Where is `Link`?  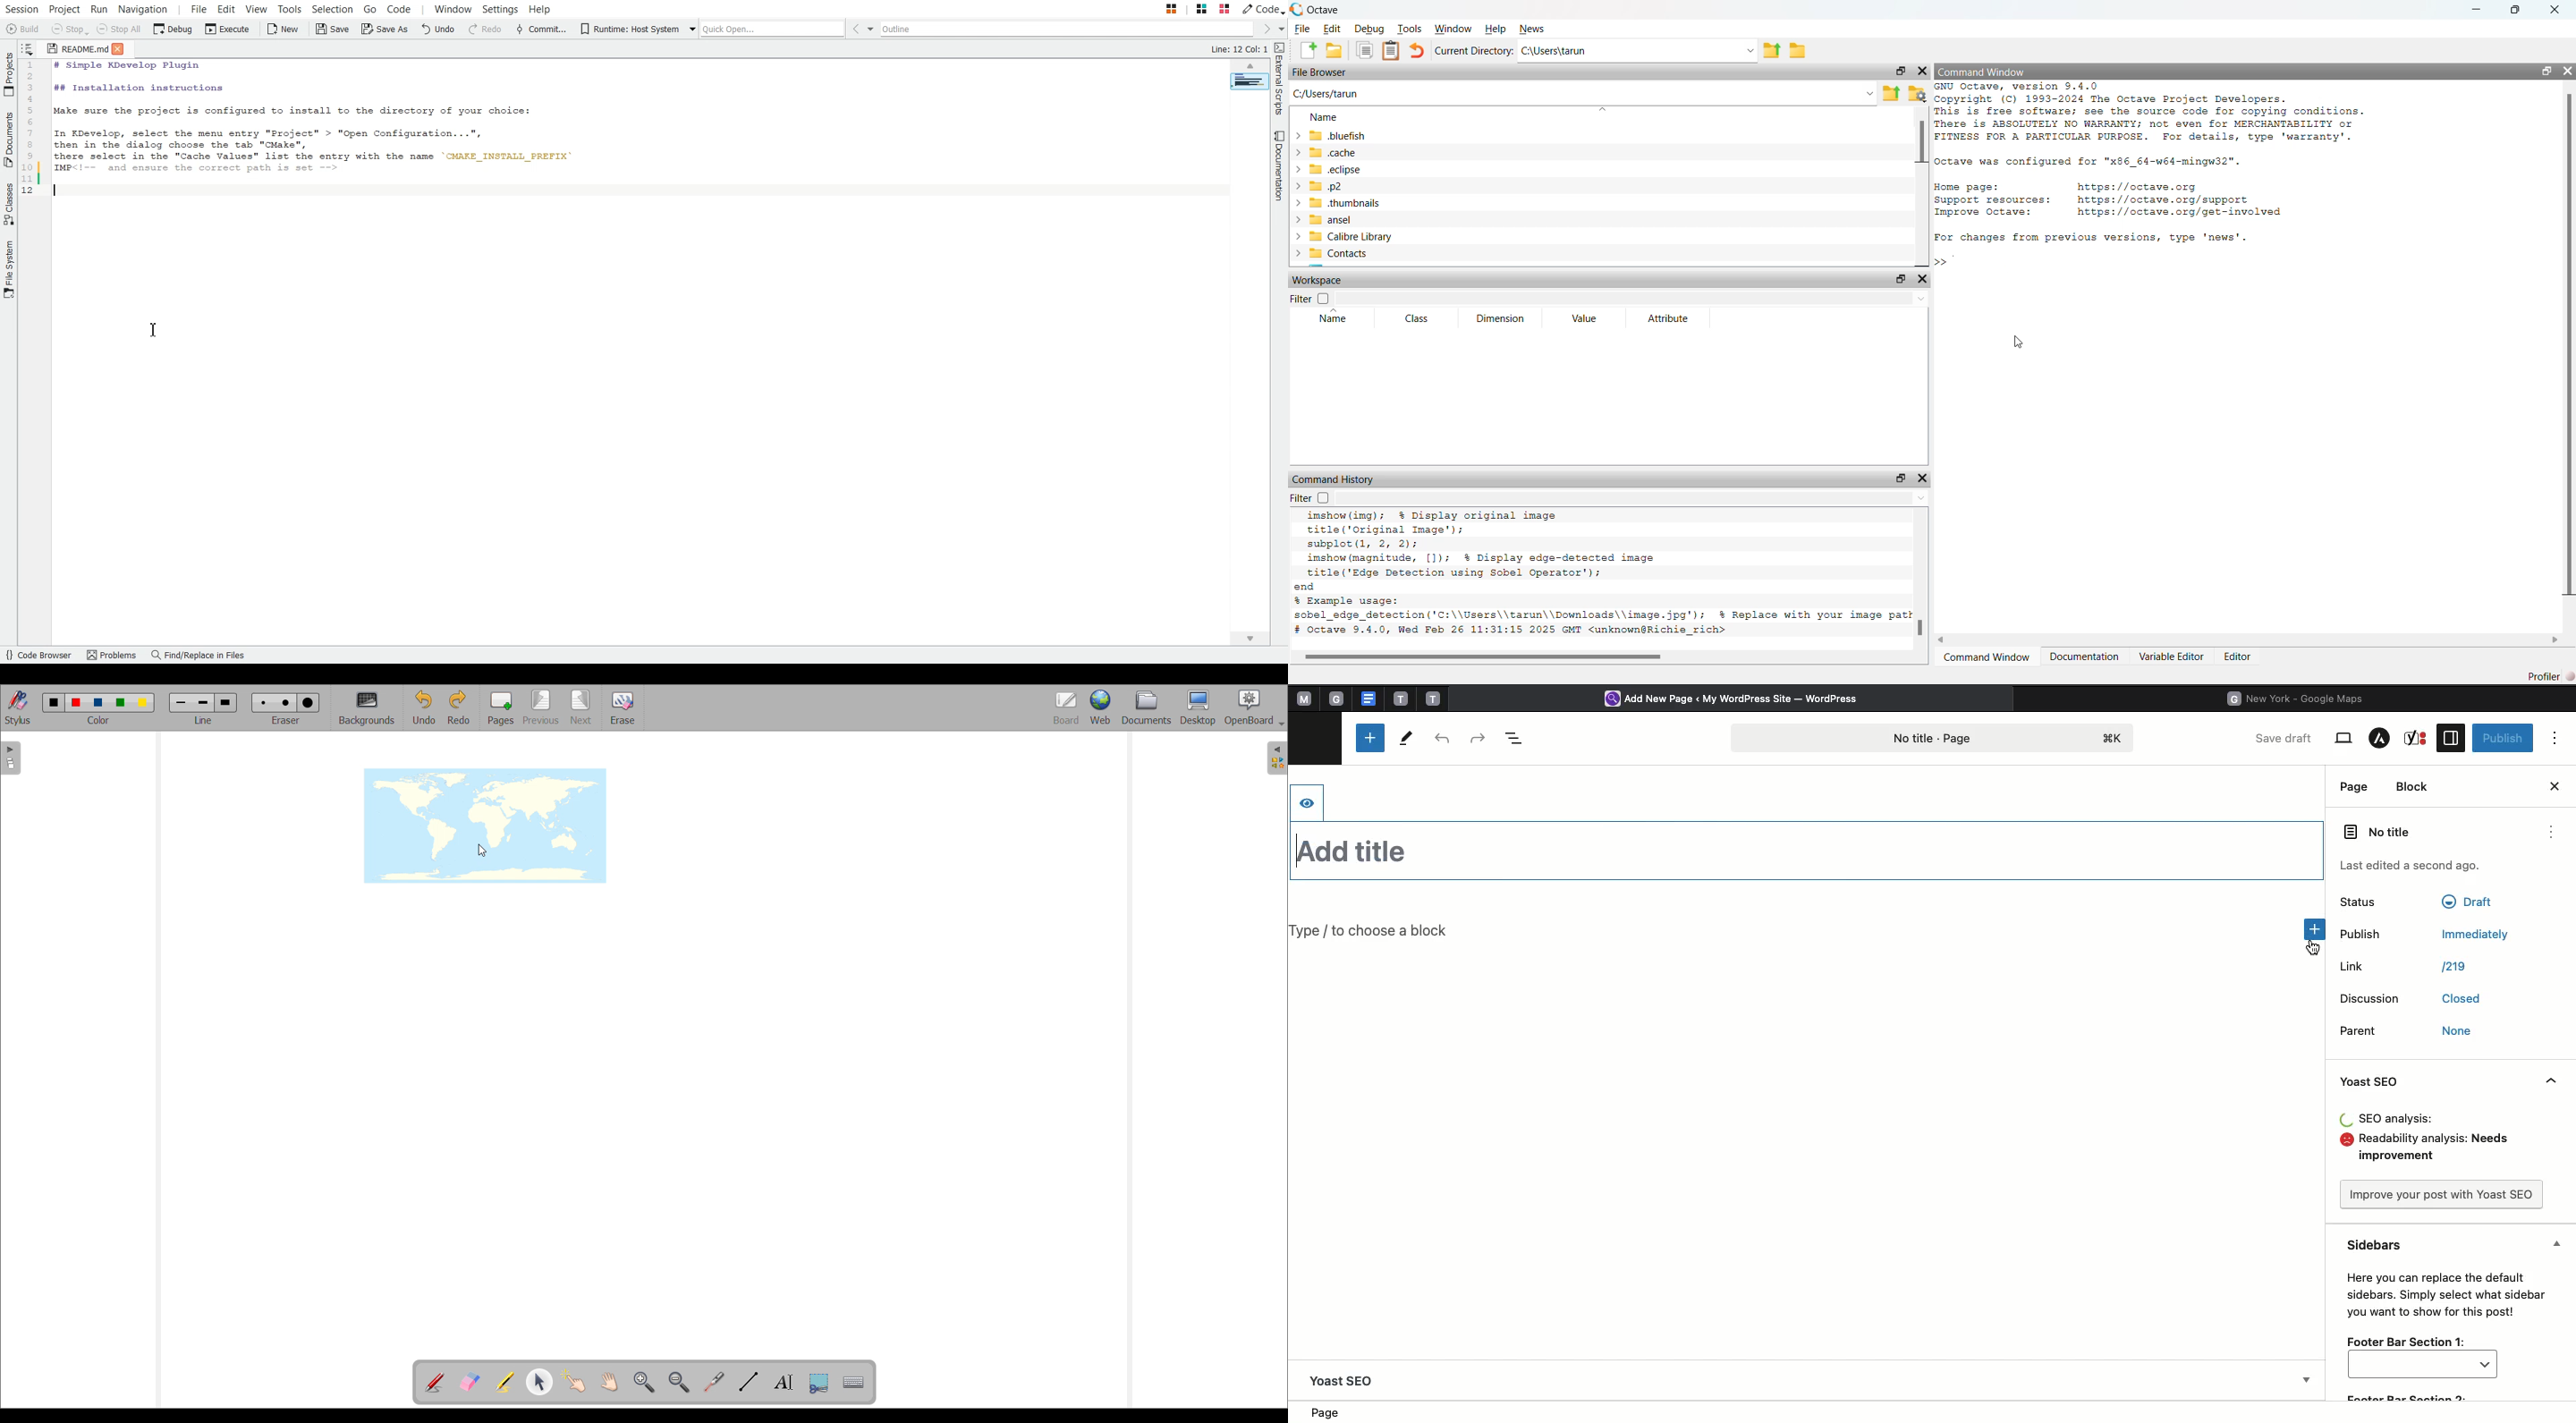
Link is located at coordinates (2402, 967).